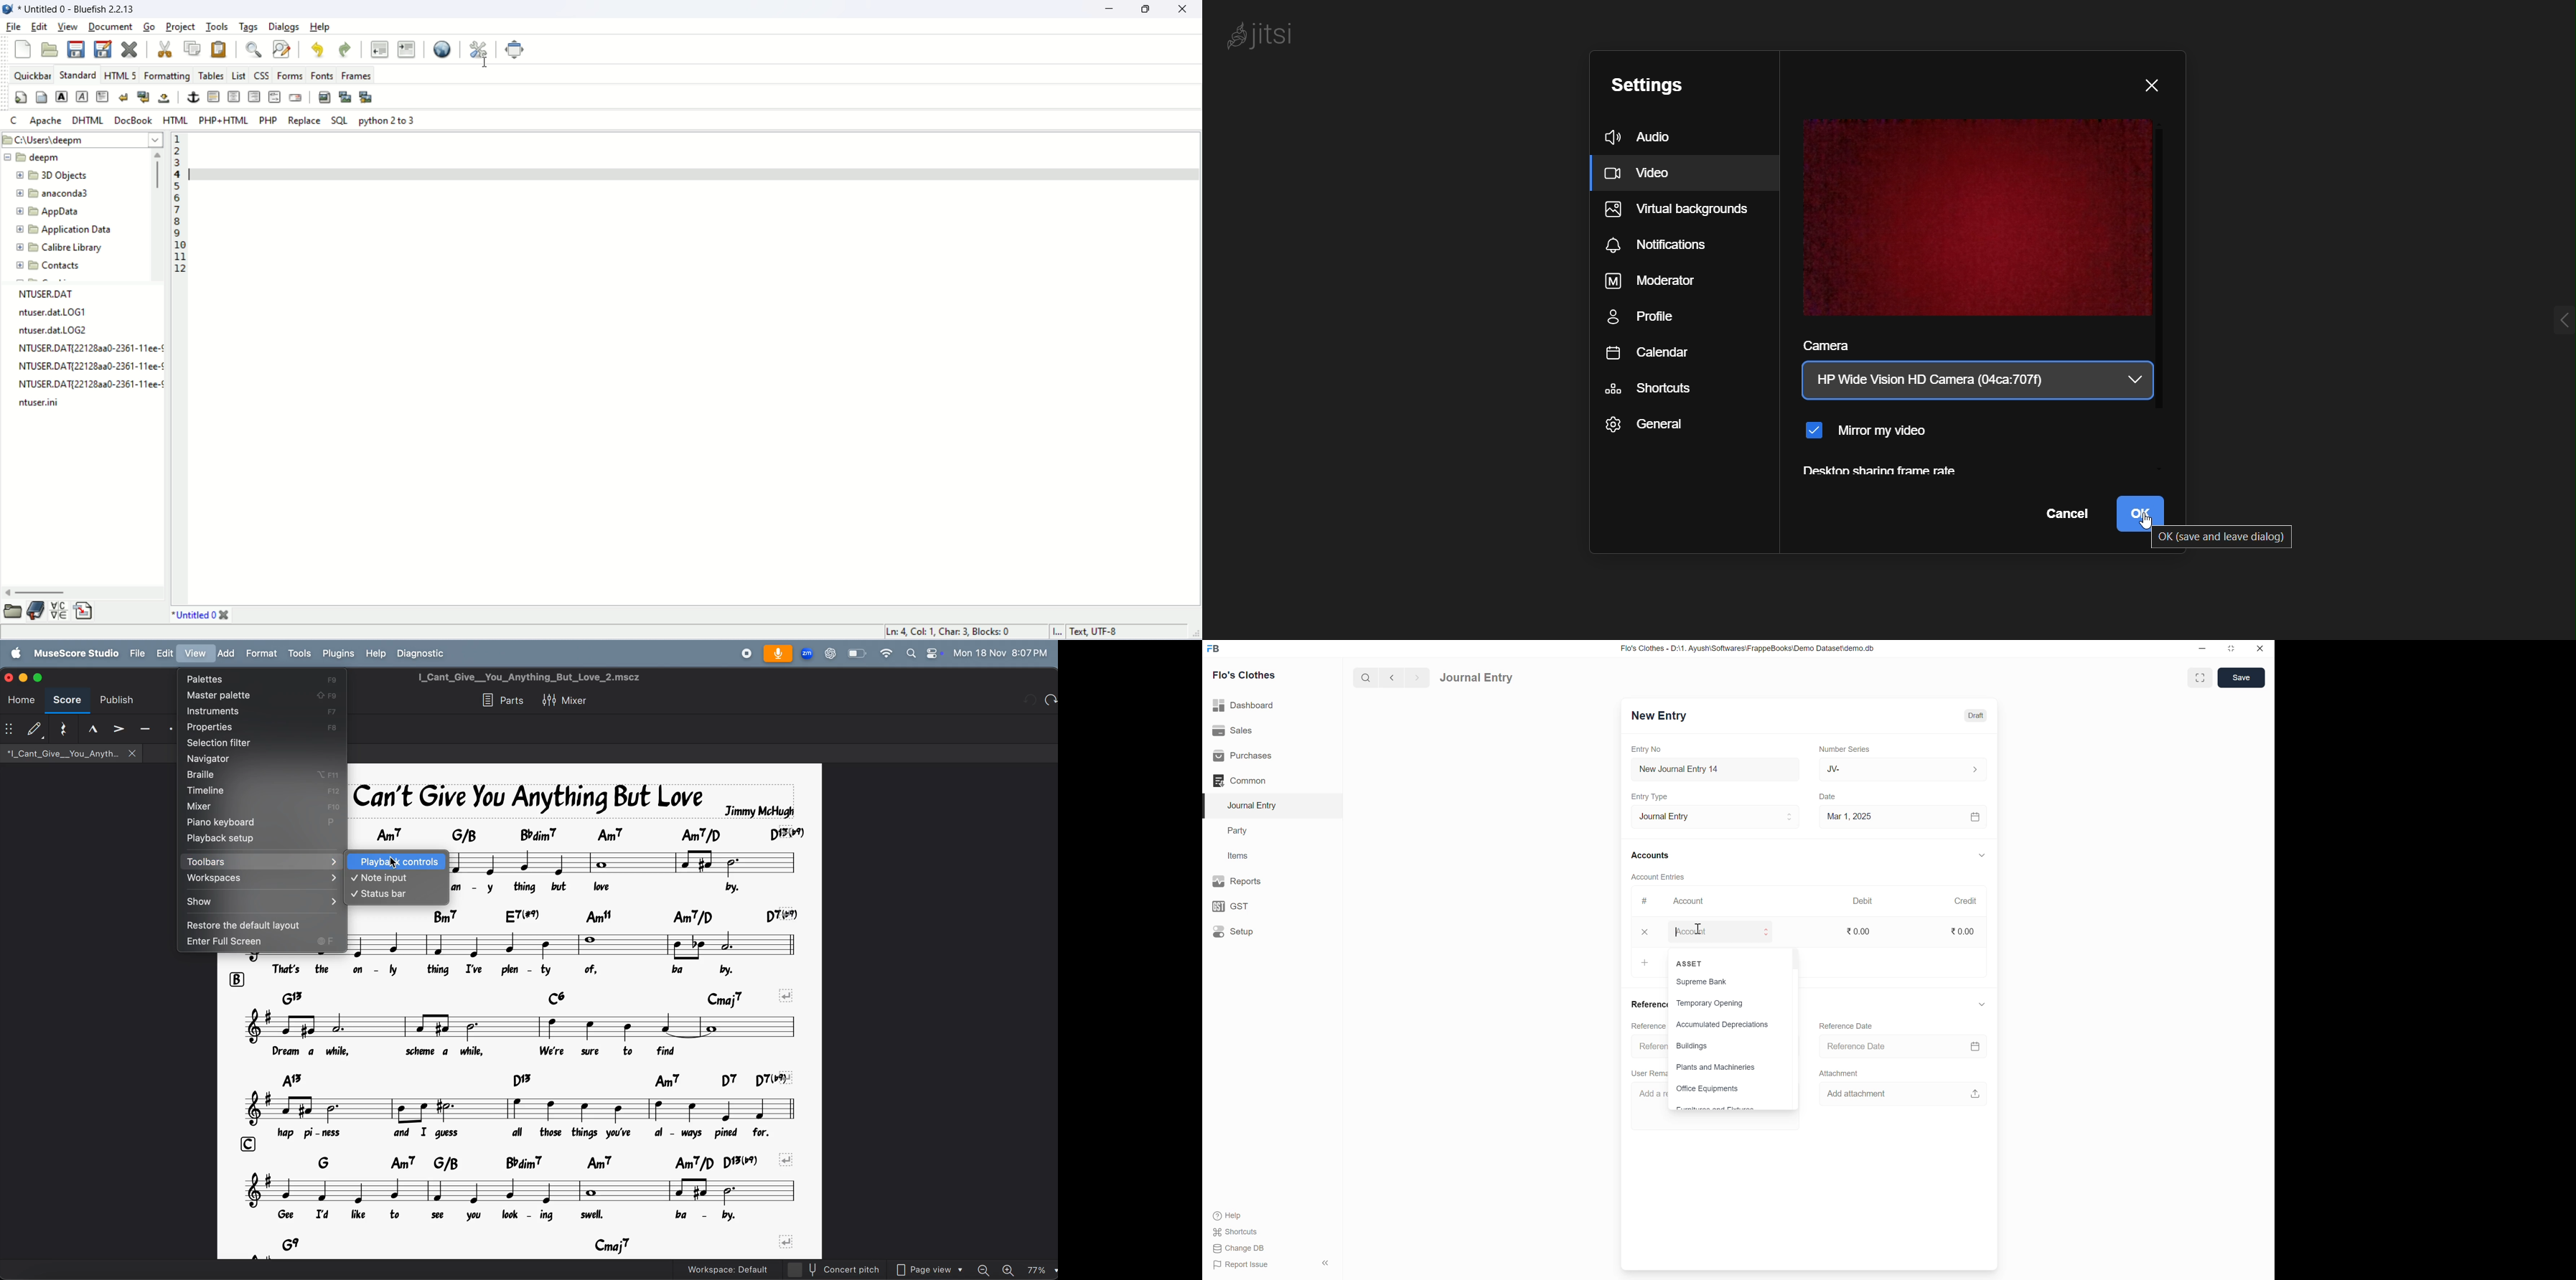 The image size is (2576, 1288). Describe the element at coordinates (1859, 1045) in the screenshot. I see `Reference Date` at that location.